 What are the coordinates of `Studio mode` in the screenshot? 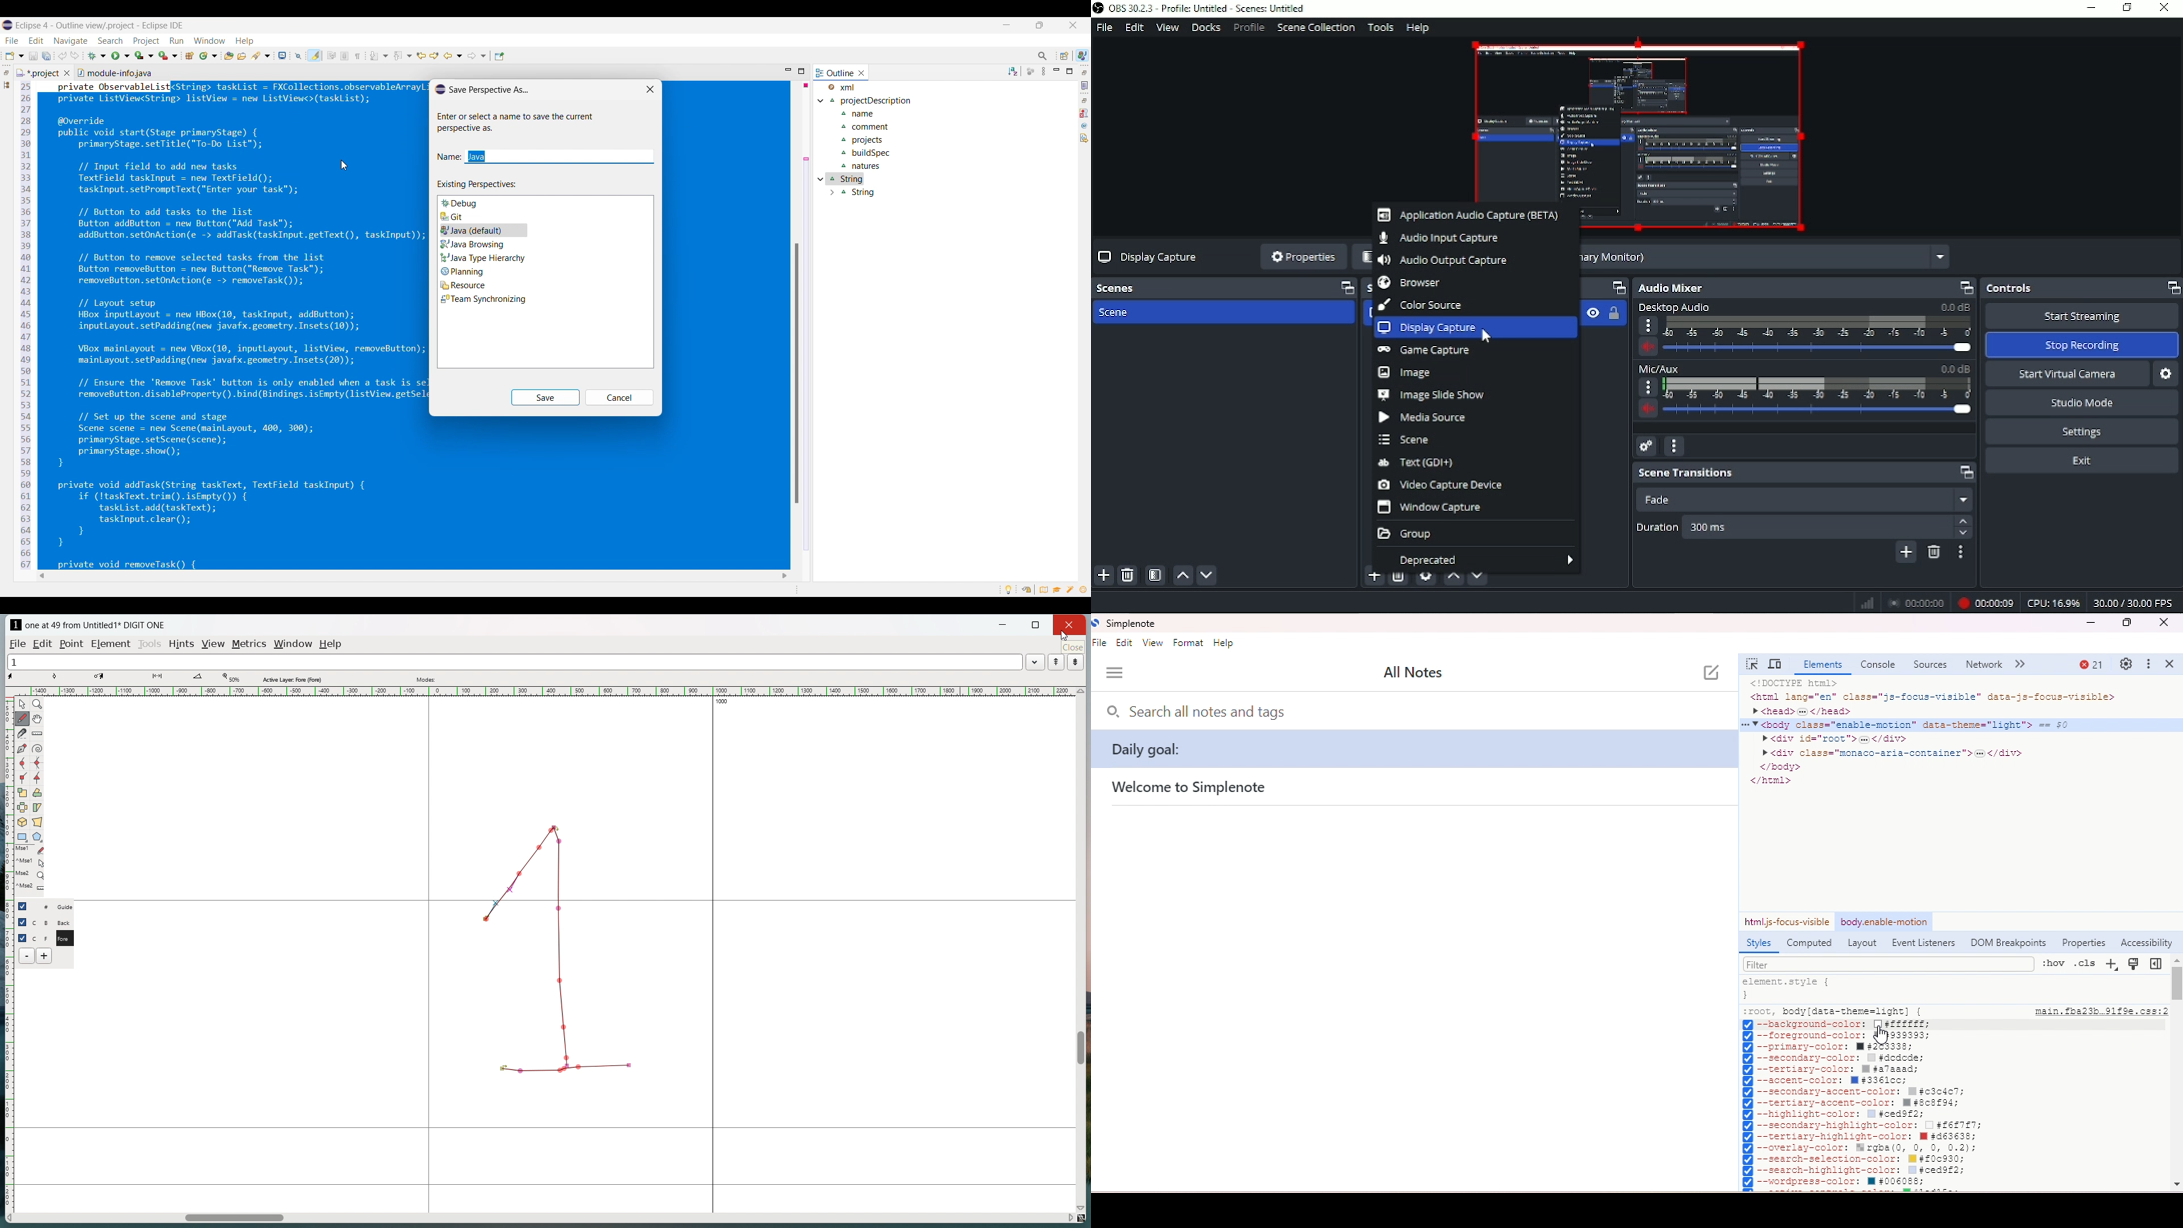 It's located at (2082, 403).